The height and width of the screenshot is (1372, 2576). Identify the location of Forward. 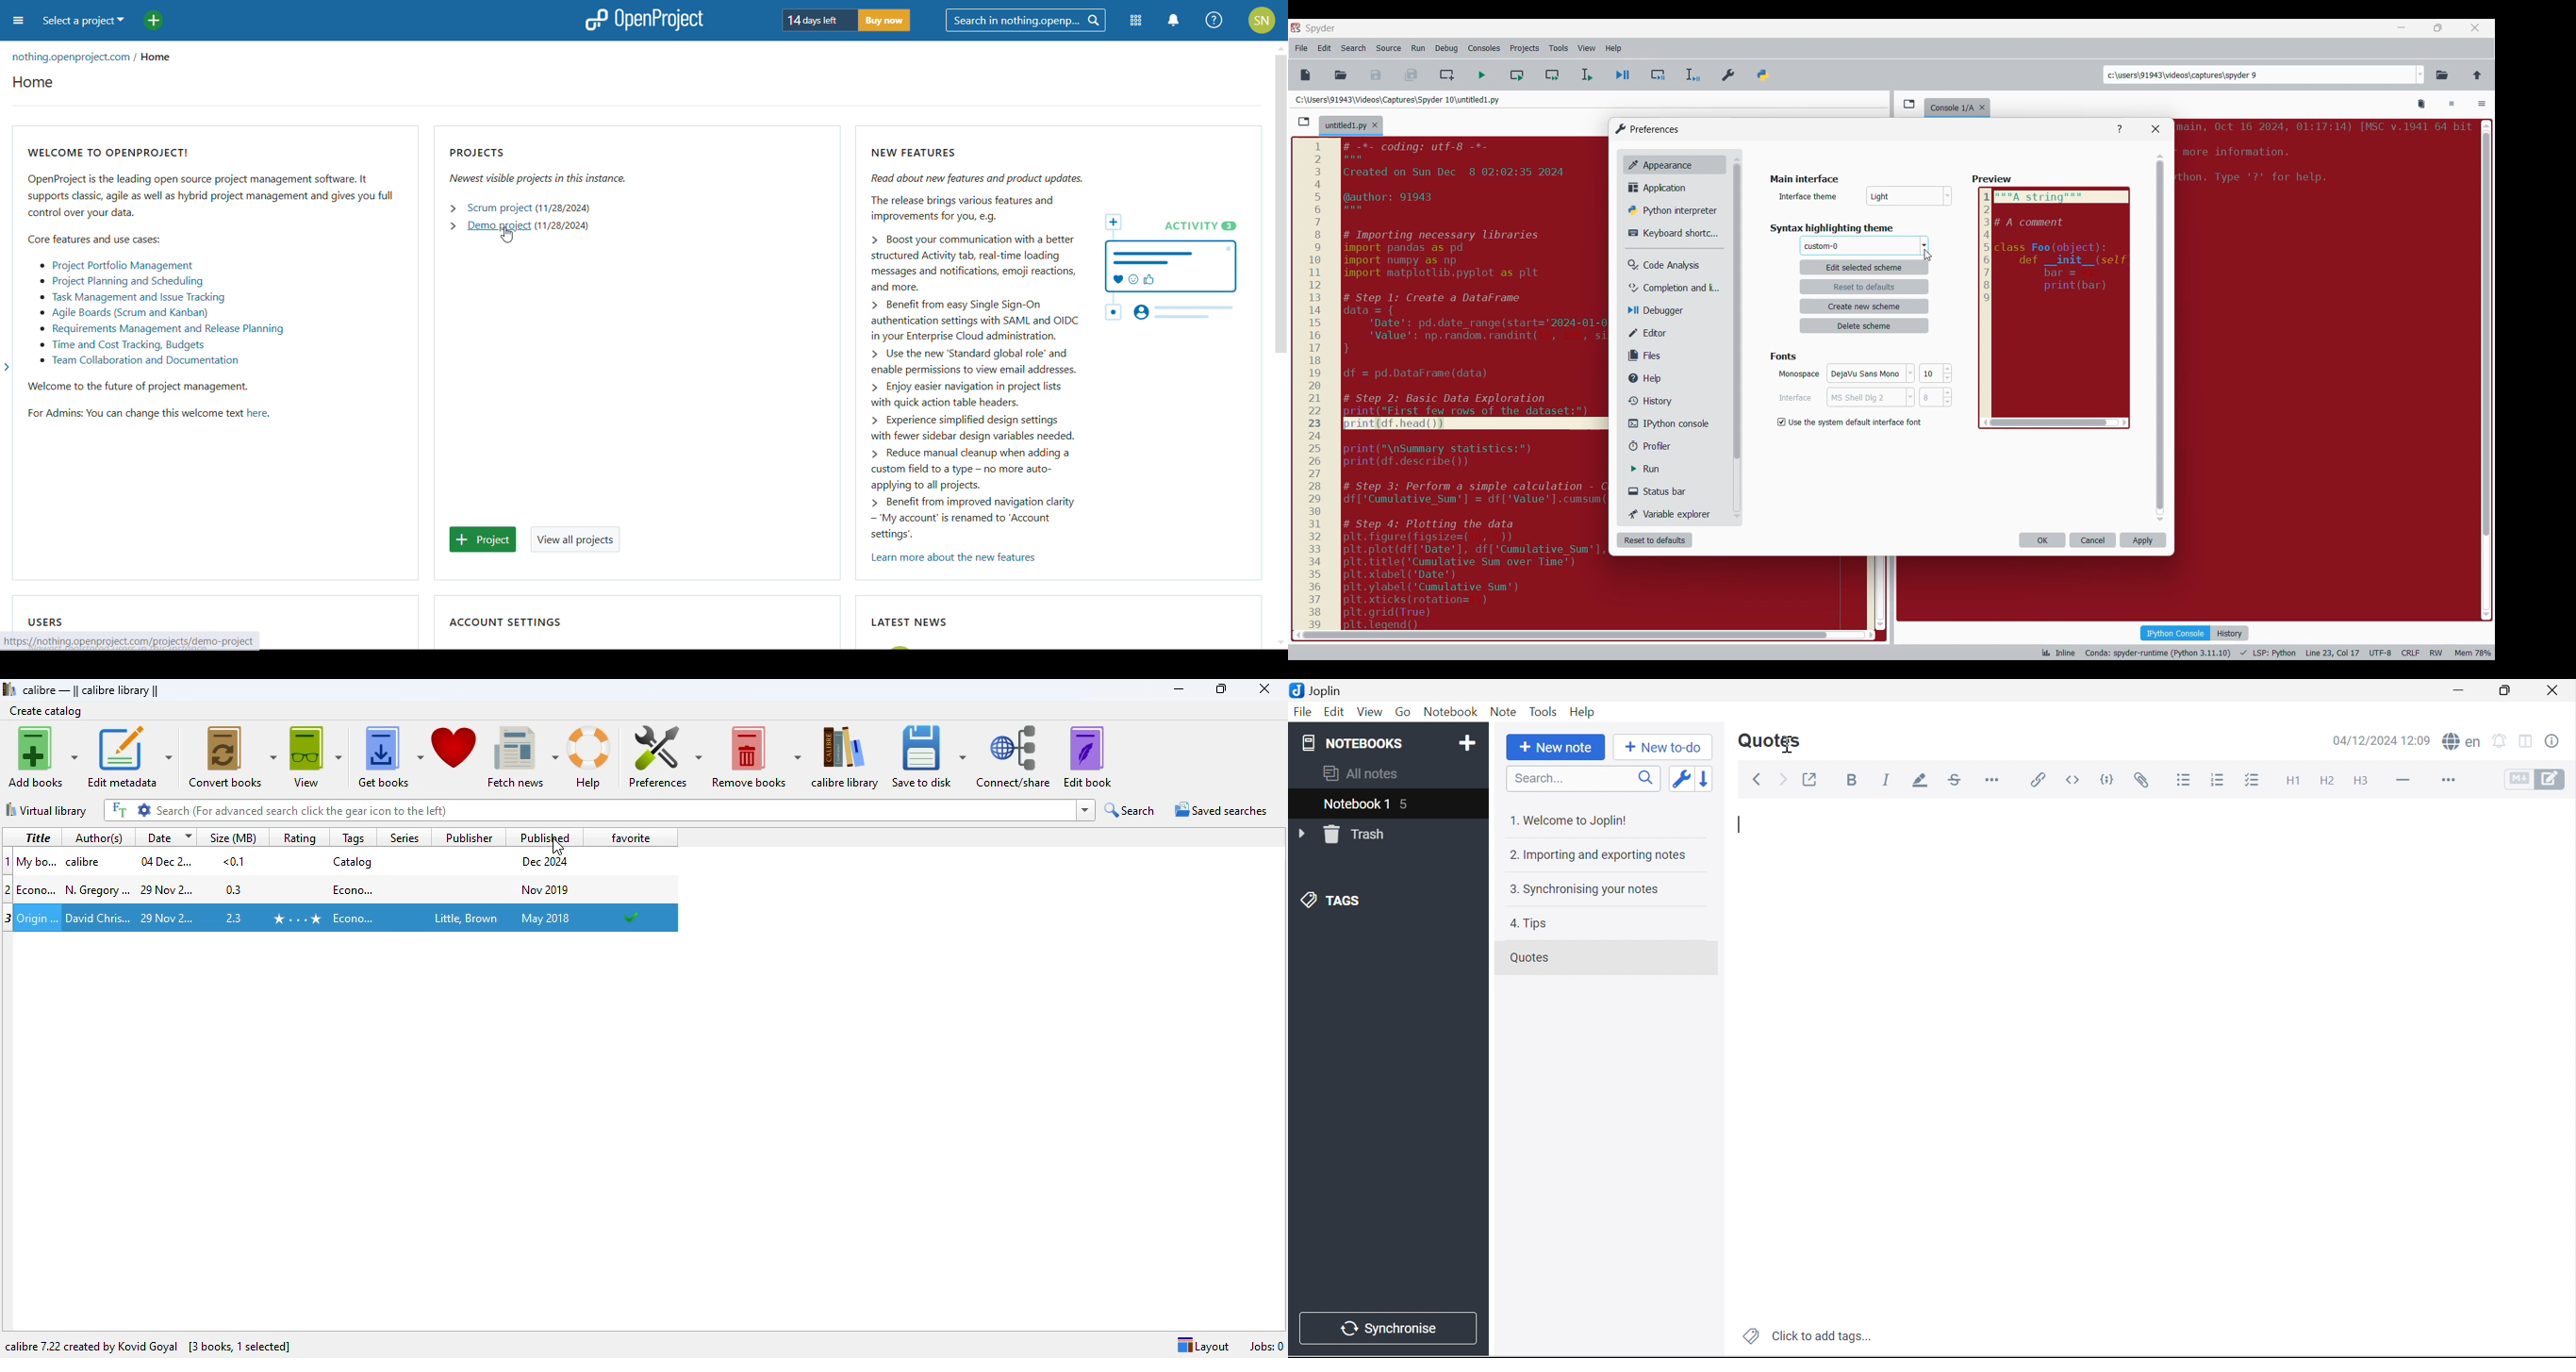
(1783, 780).